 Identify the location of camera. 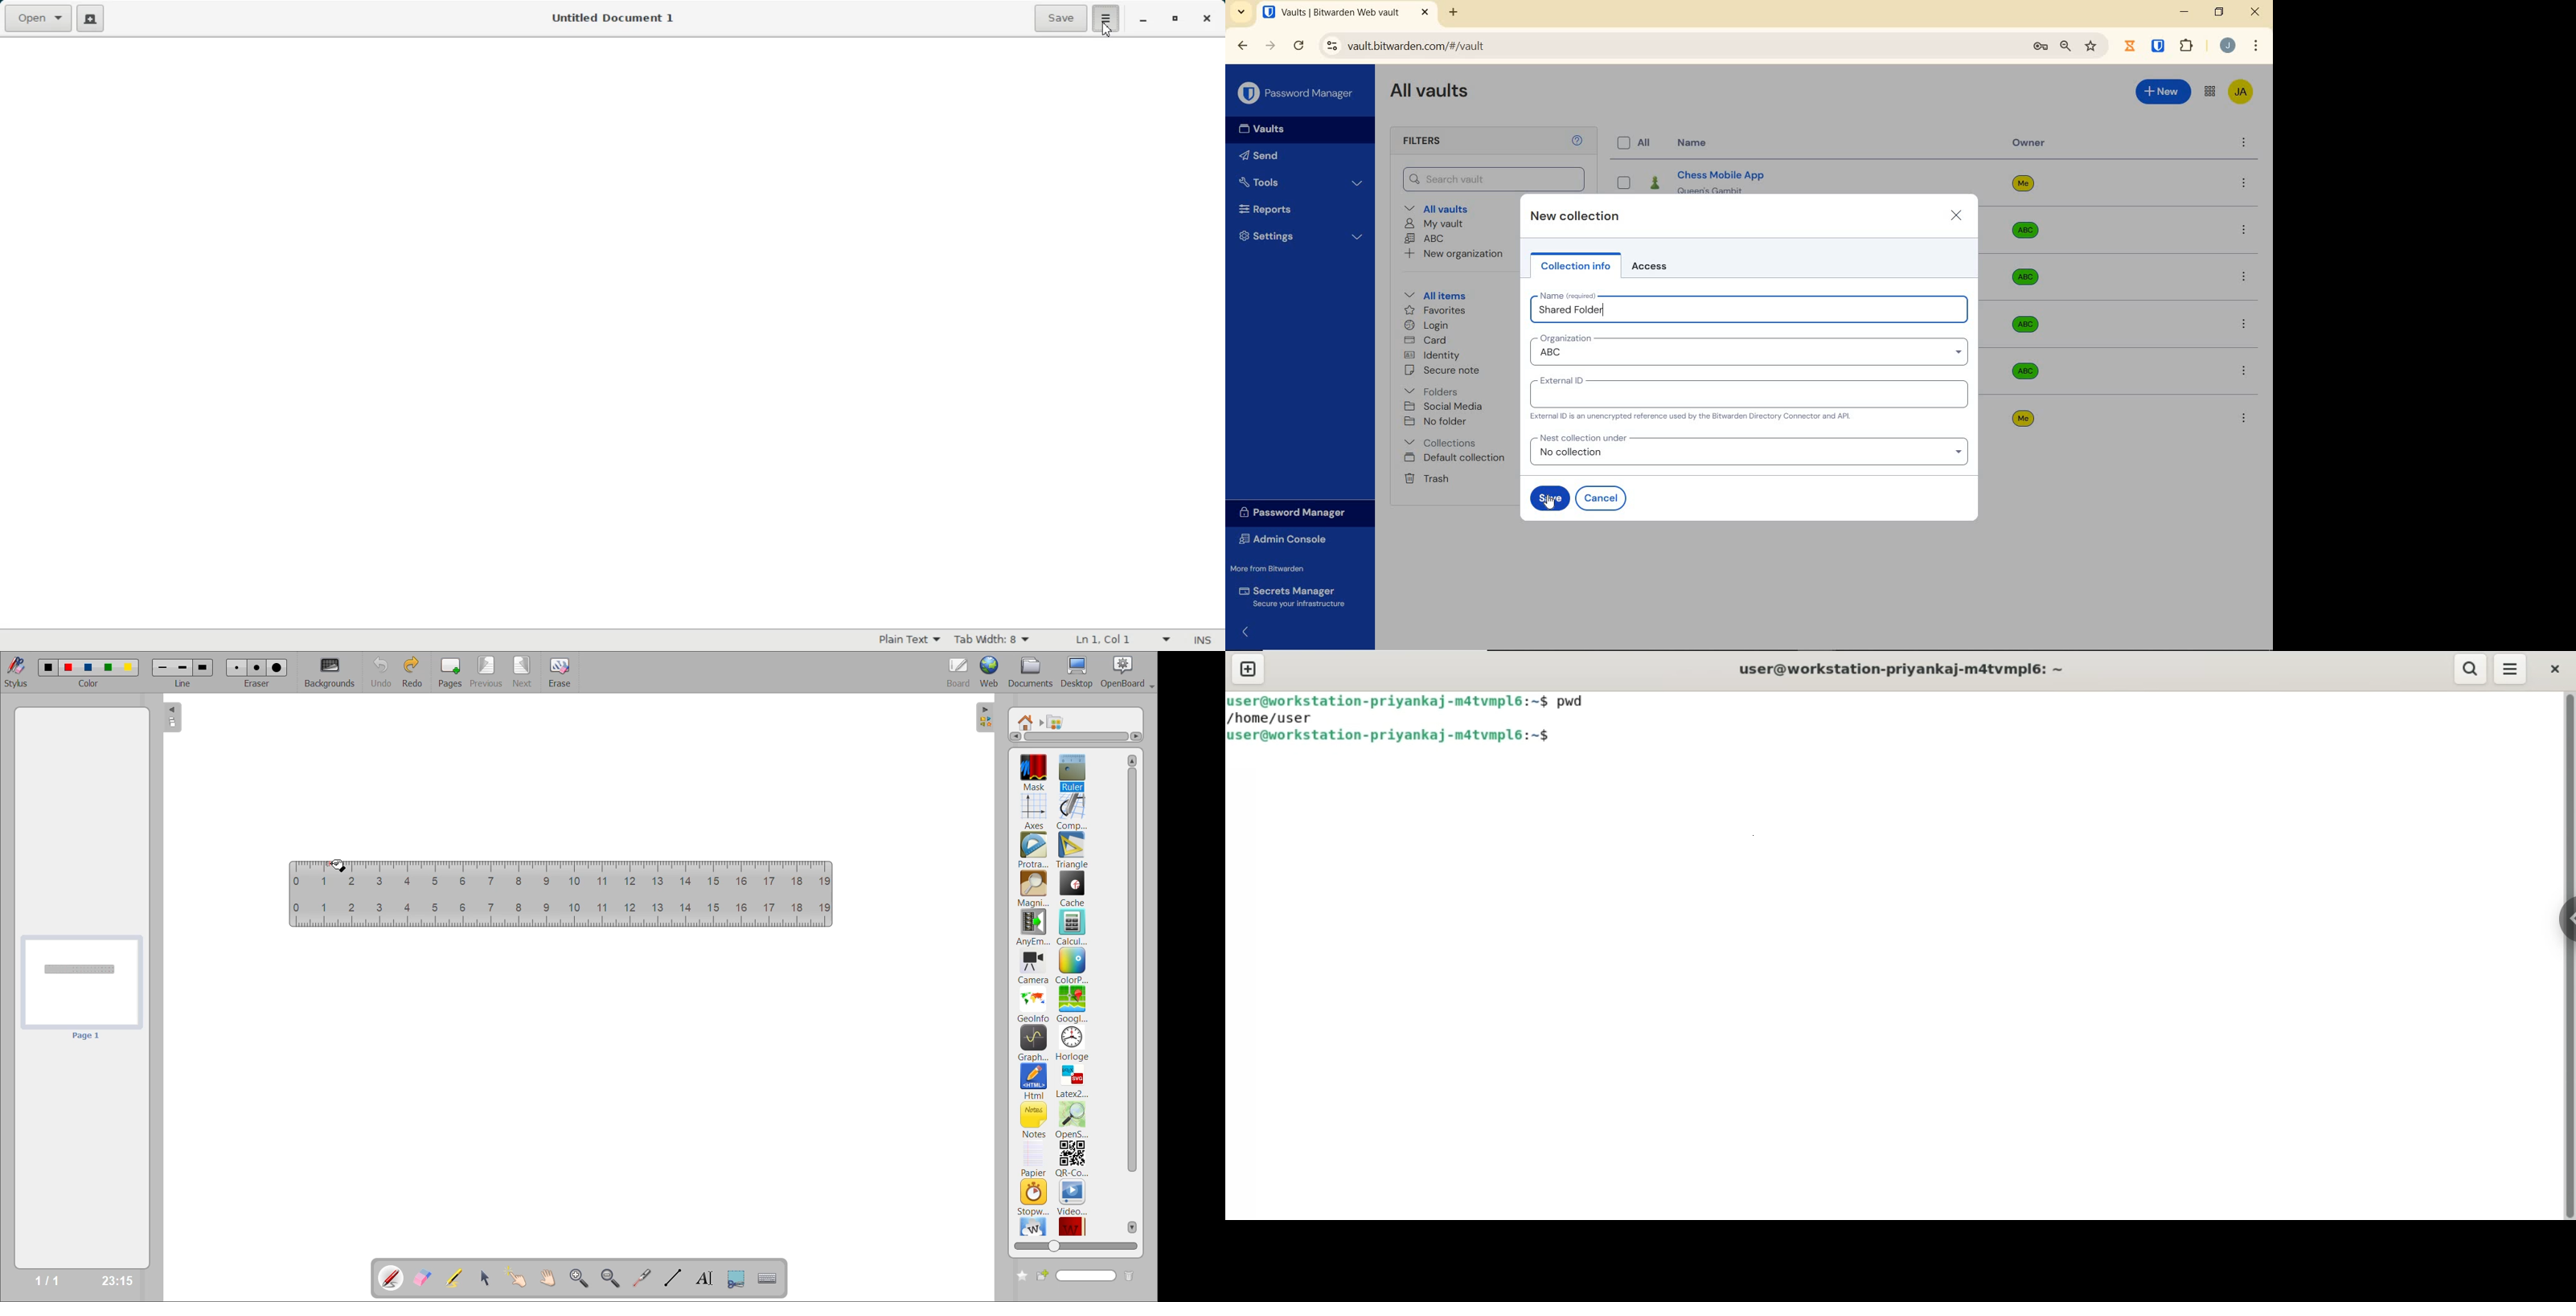
(1034, 967).